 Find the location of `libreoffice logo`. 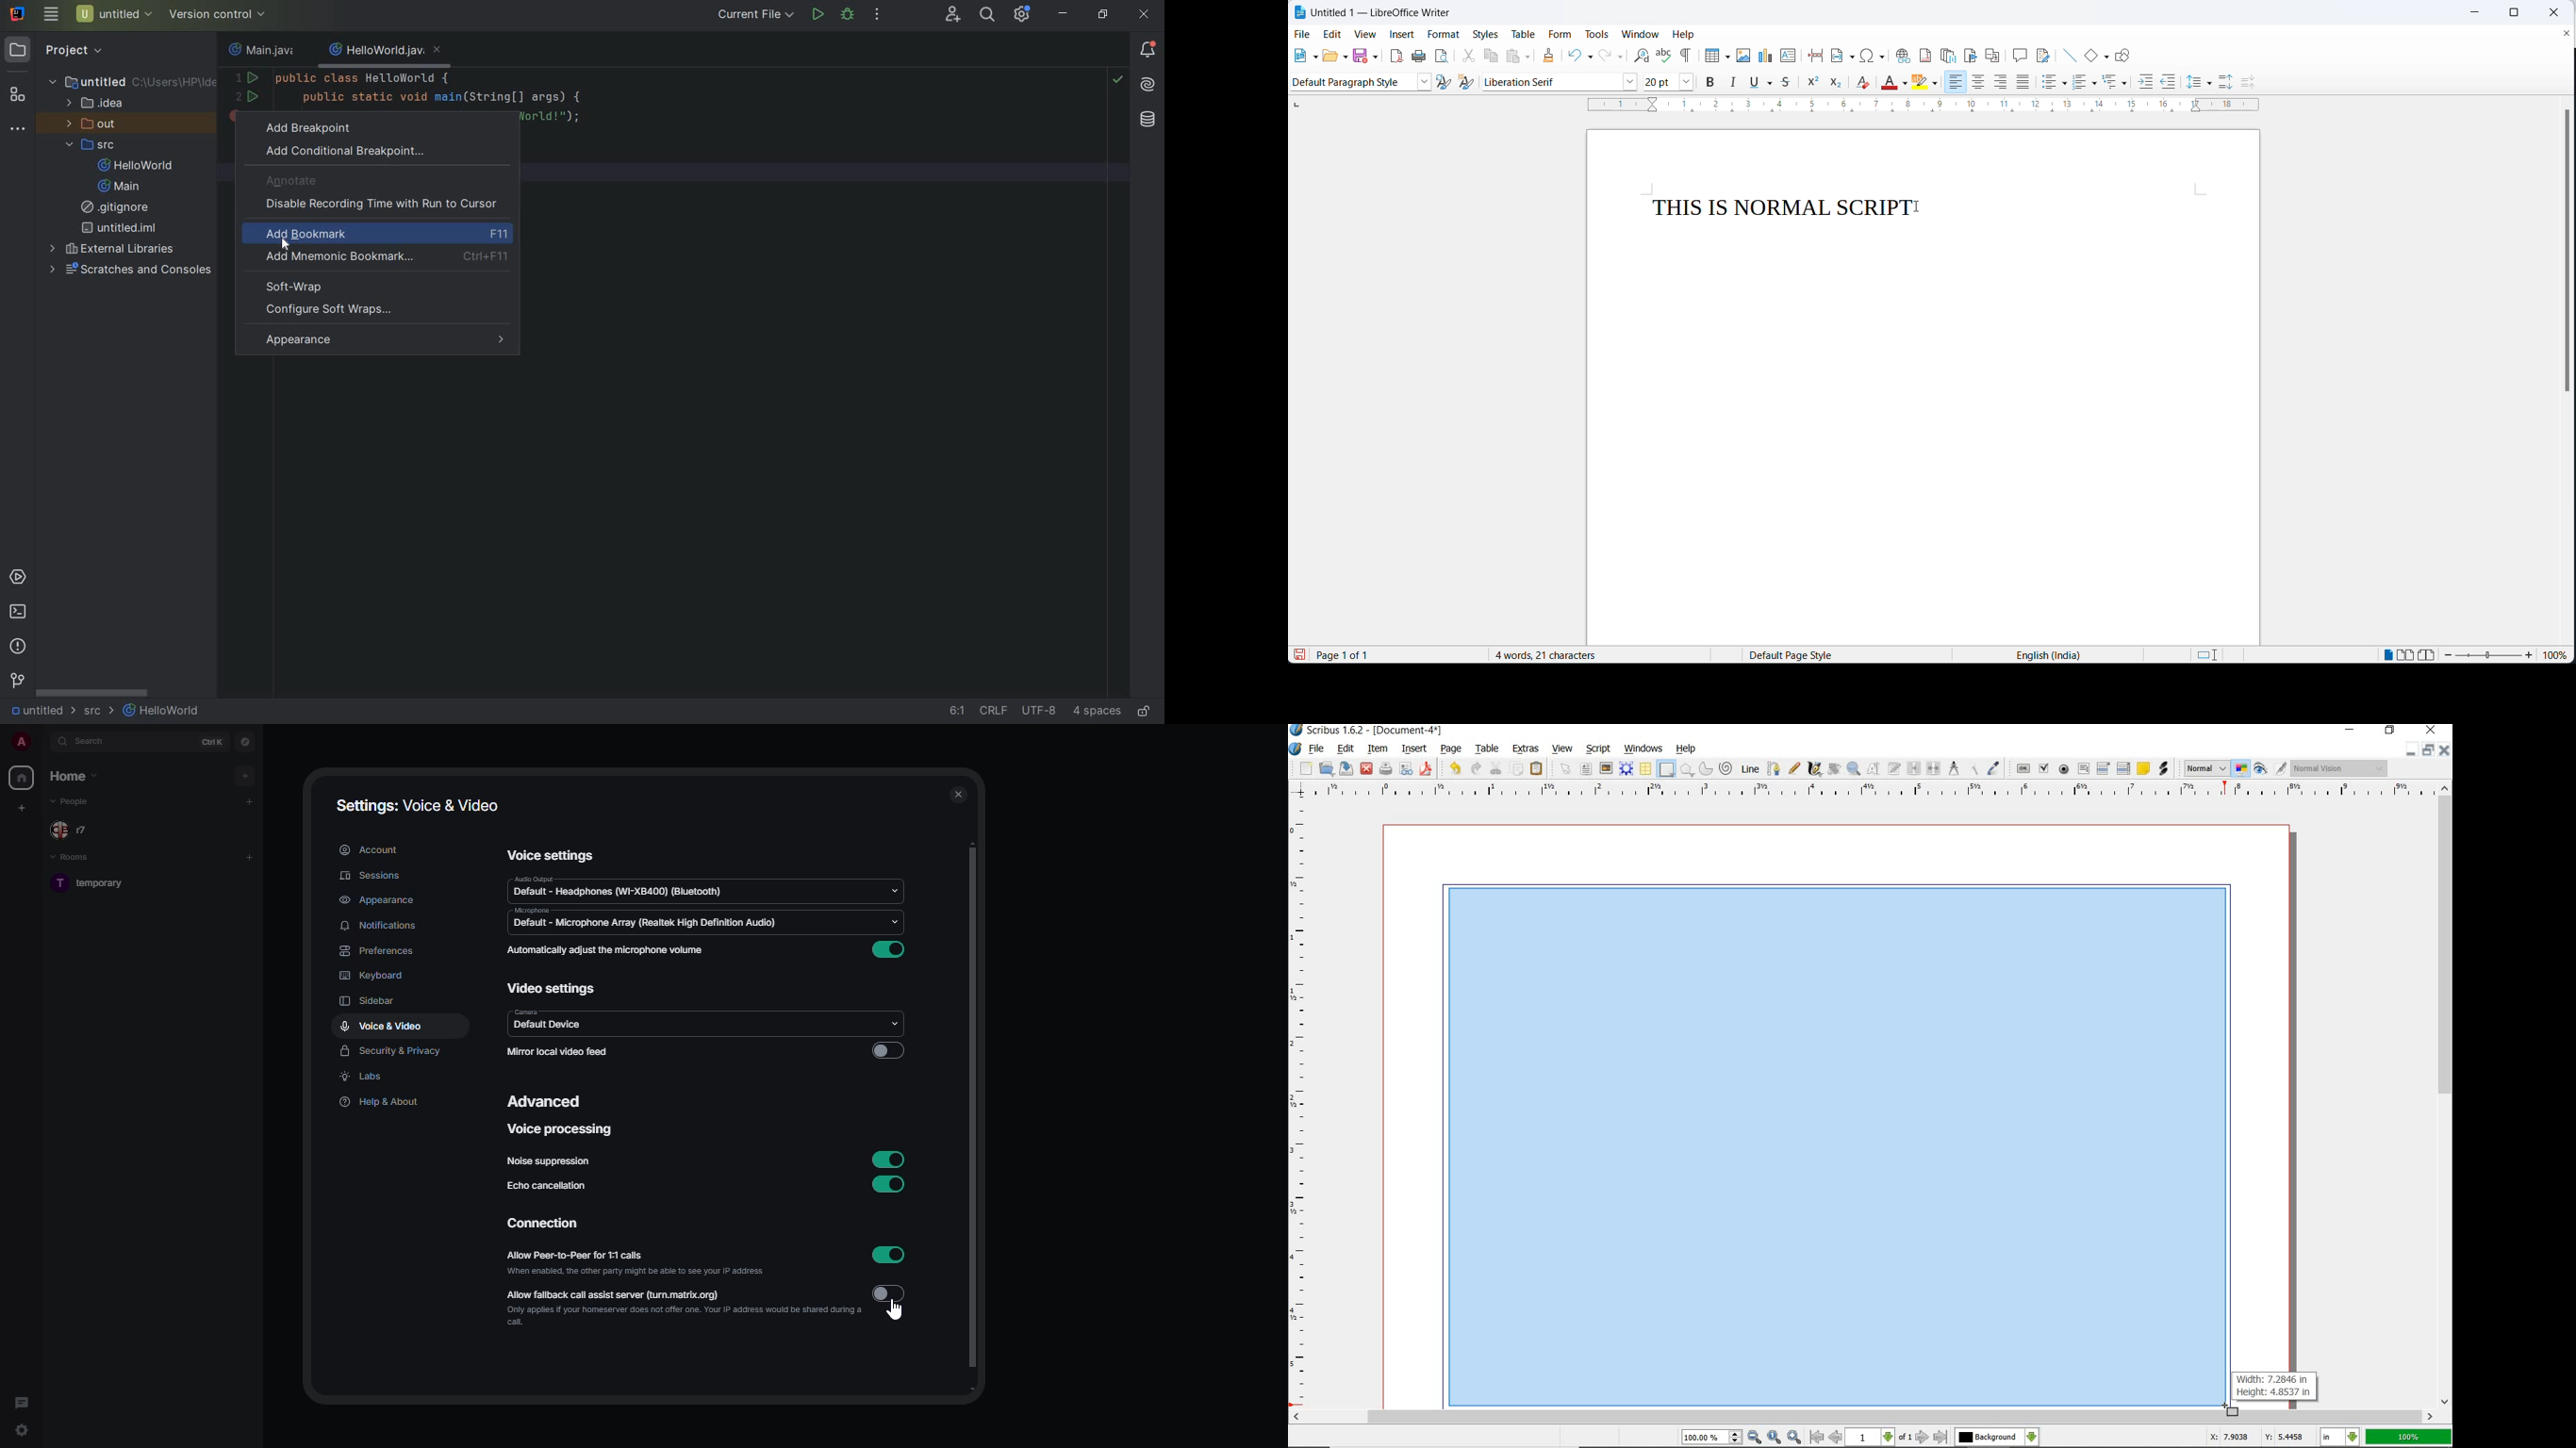

libreoffice logo is located at coordinates (1300, 12).